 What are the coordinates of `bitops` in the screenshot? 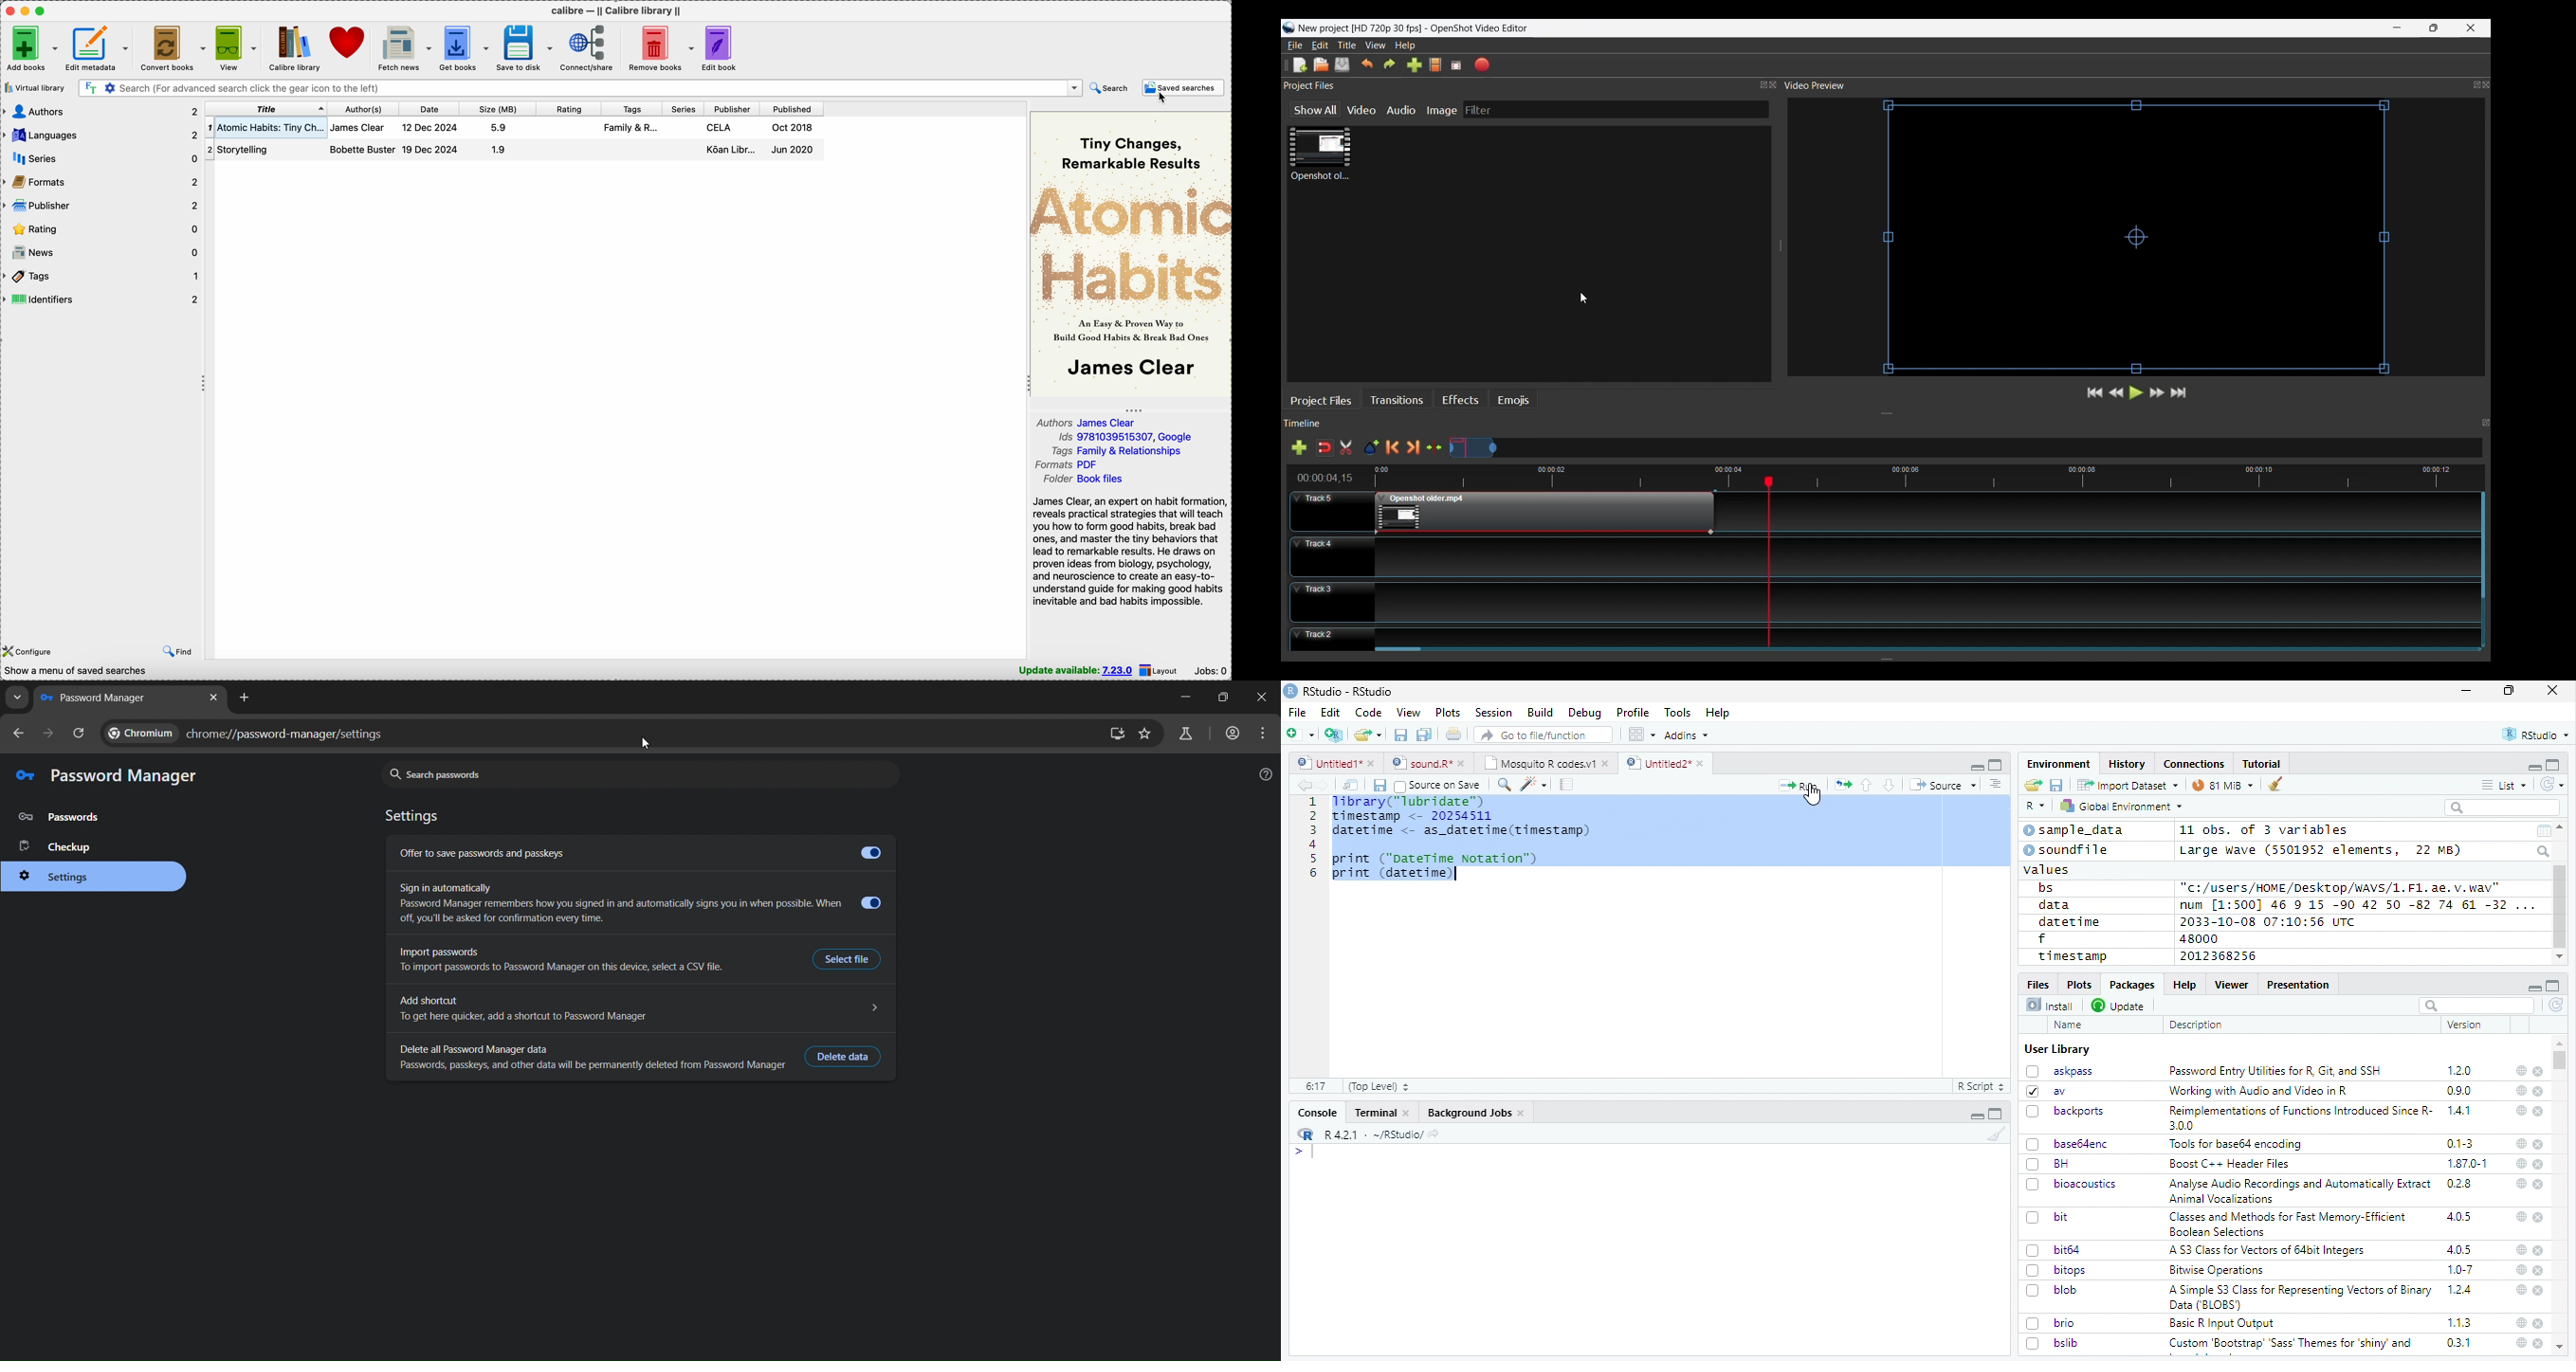 It's located at (2057, 1270).